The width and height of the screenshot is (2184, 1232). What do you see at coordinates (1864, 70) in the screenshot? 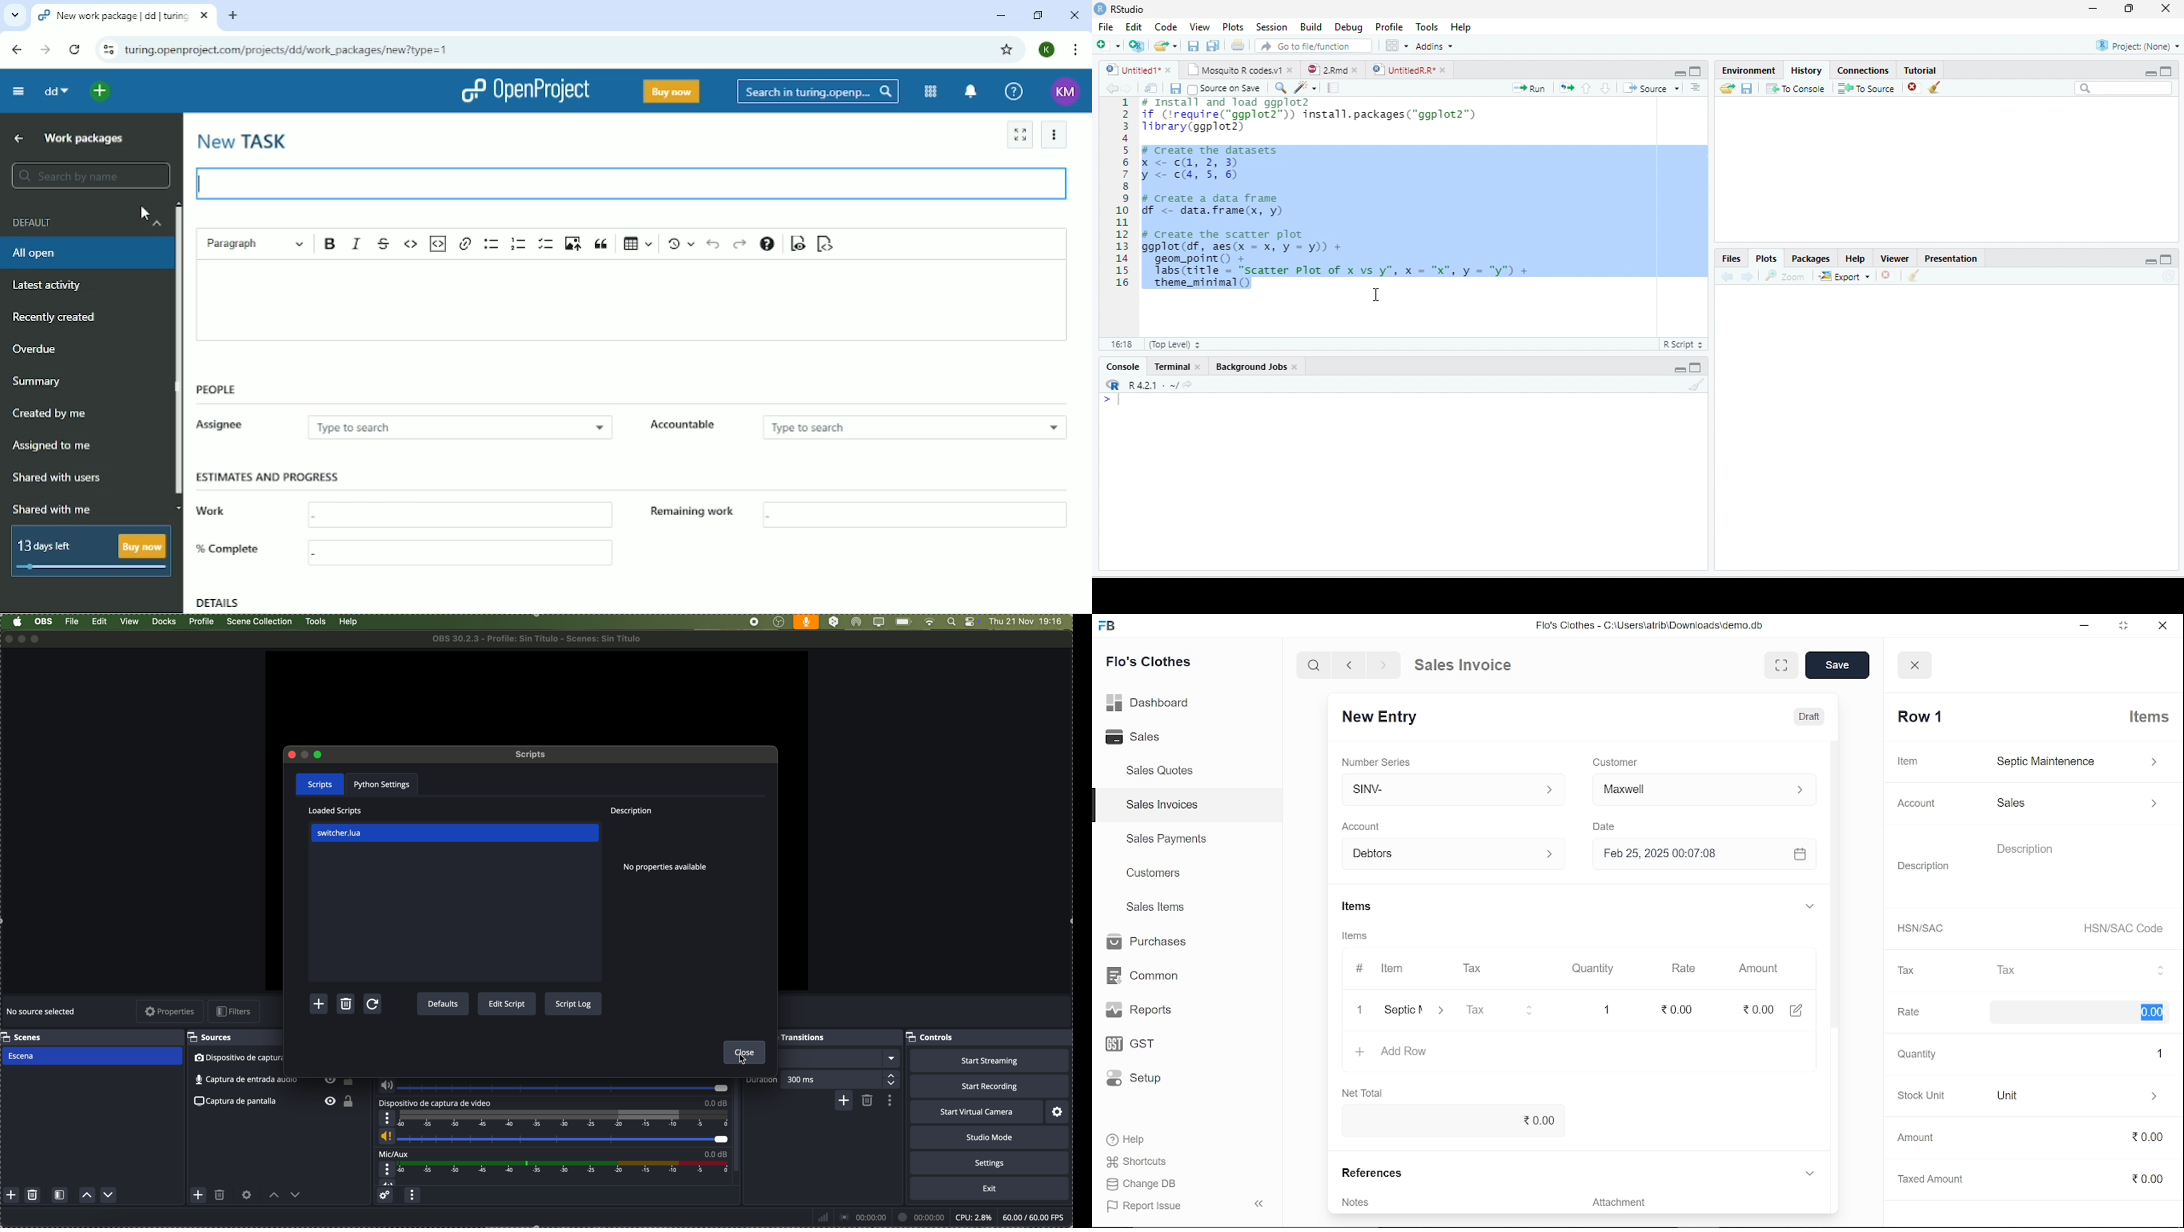
I see `Connections` at bounding box center [1864, 70].